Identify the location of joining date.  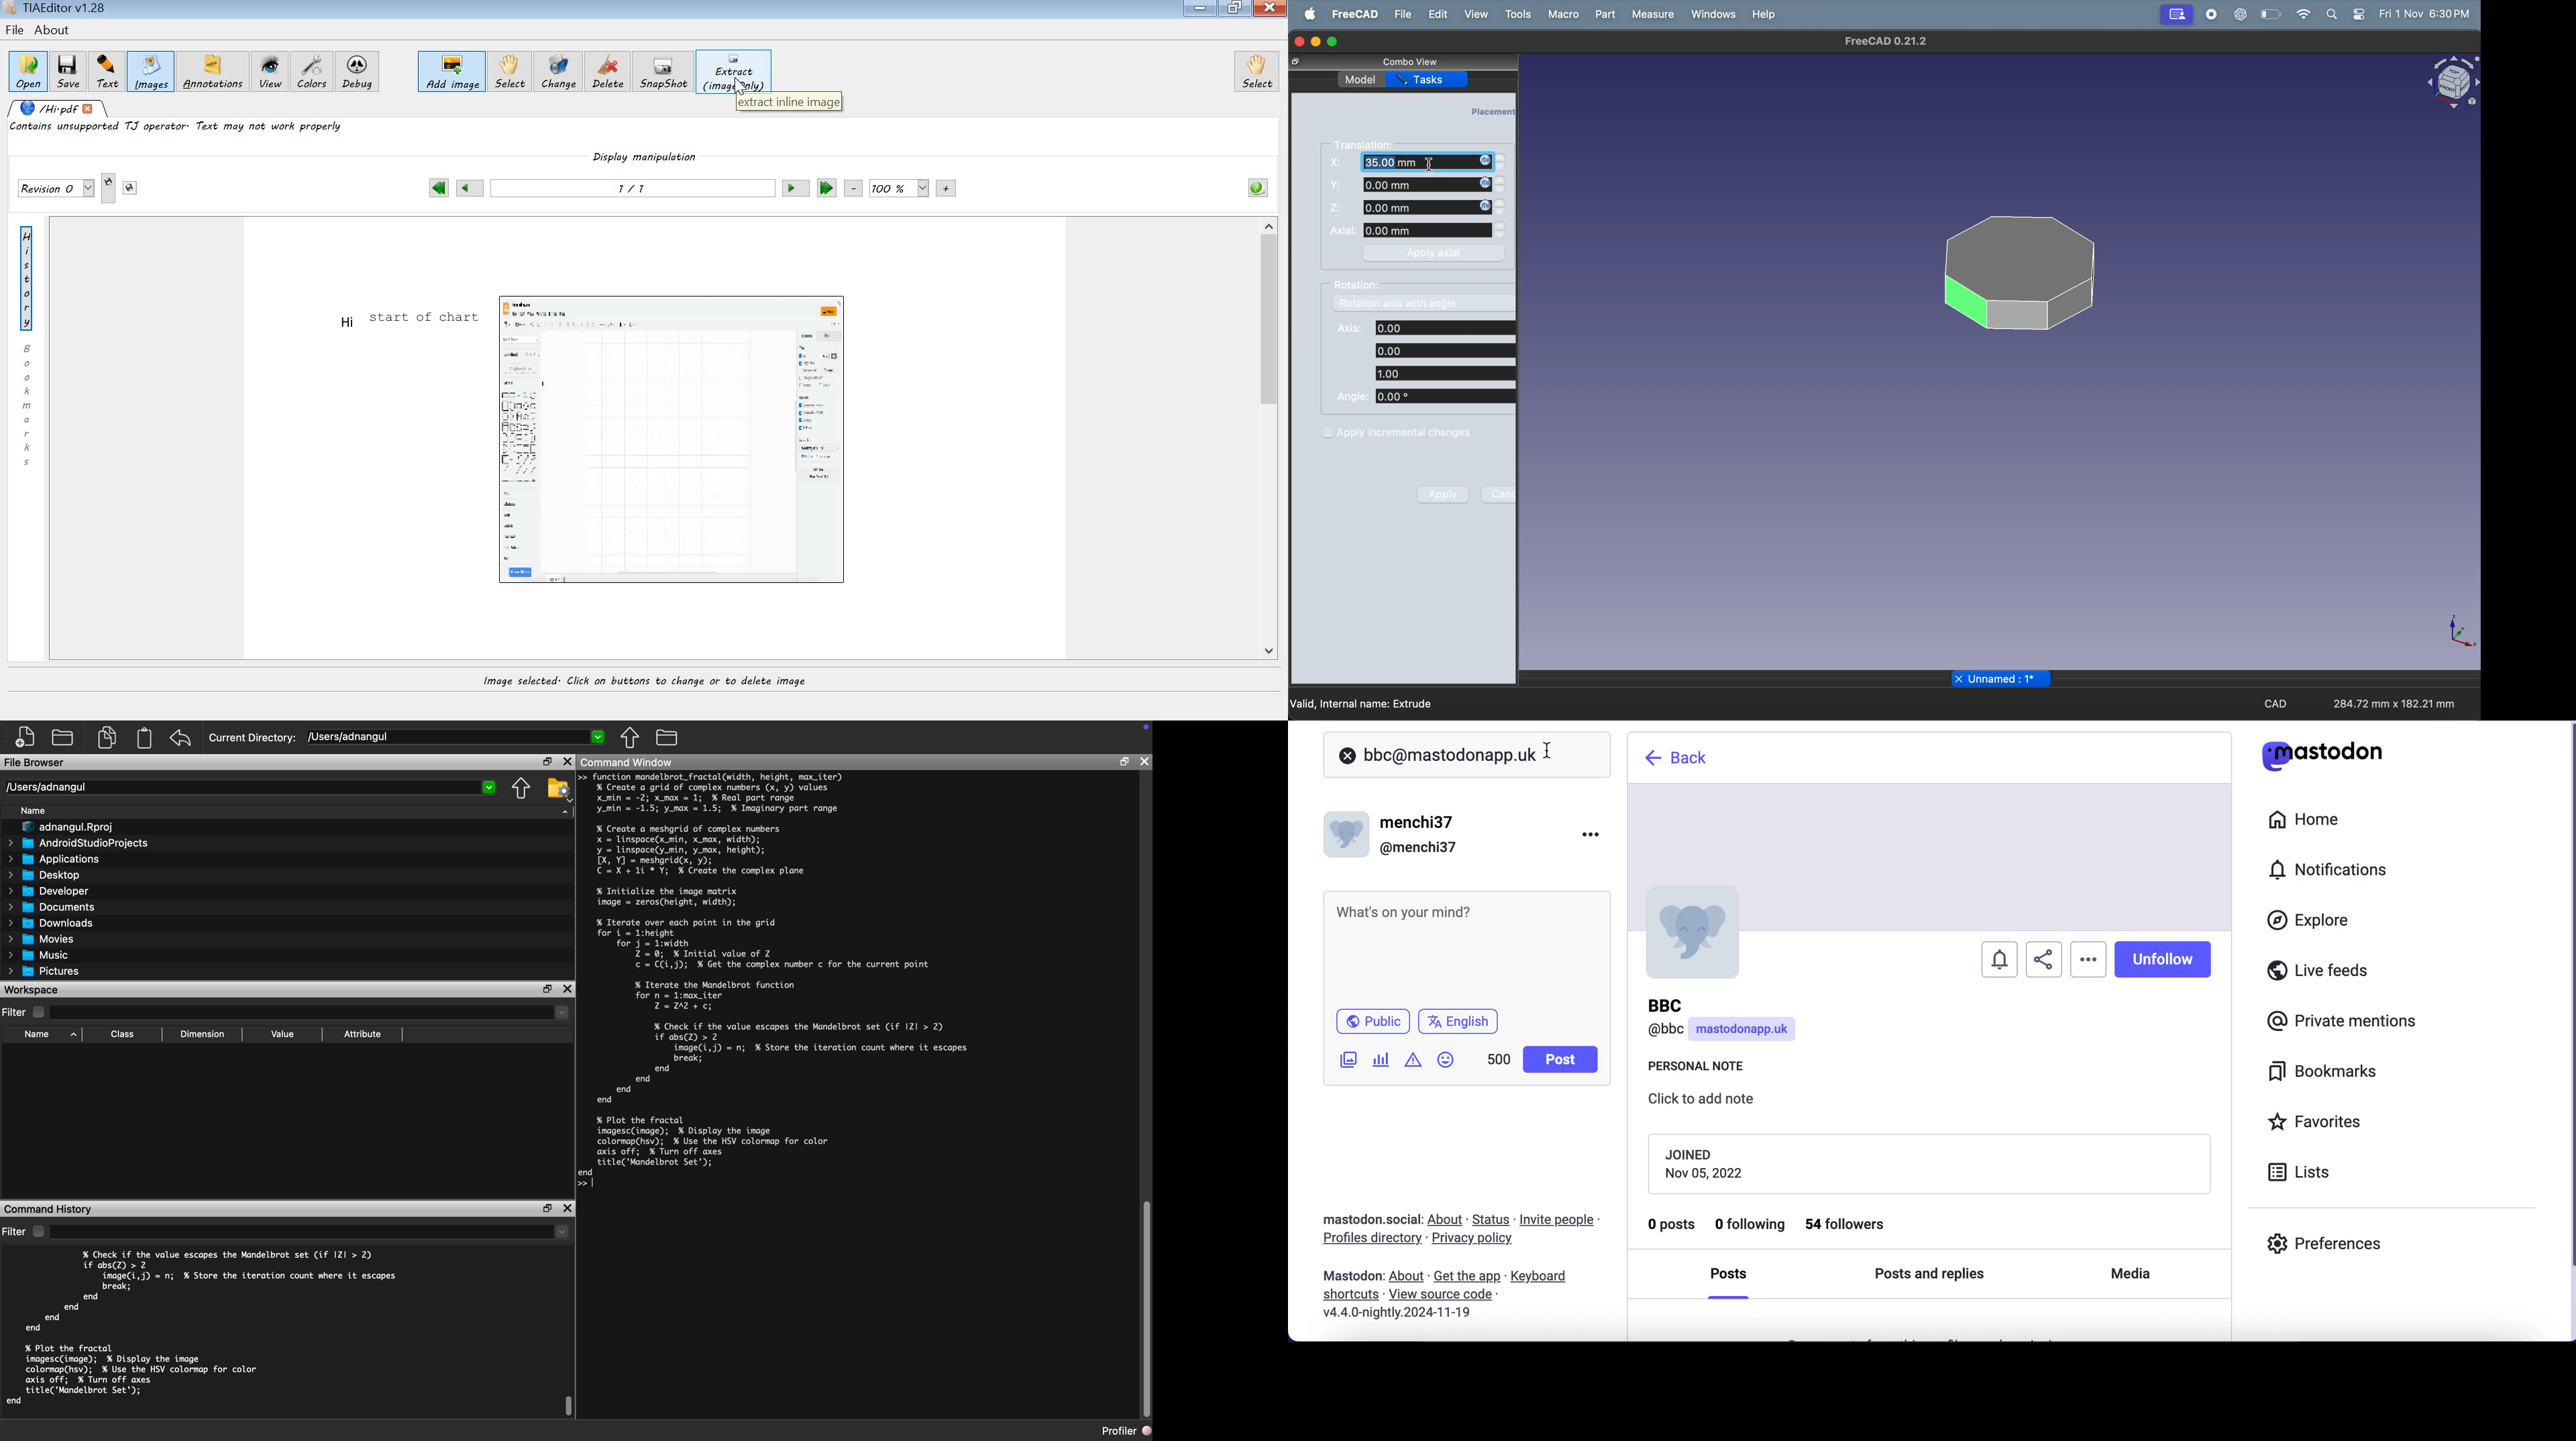
(1929, 1163).